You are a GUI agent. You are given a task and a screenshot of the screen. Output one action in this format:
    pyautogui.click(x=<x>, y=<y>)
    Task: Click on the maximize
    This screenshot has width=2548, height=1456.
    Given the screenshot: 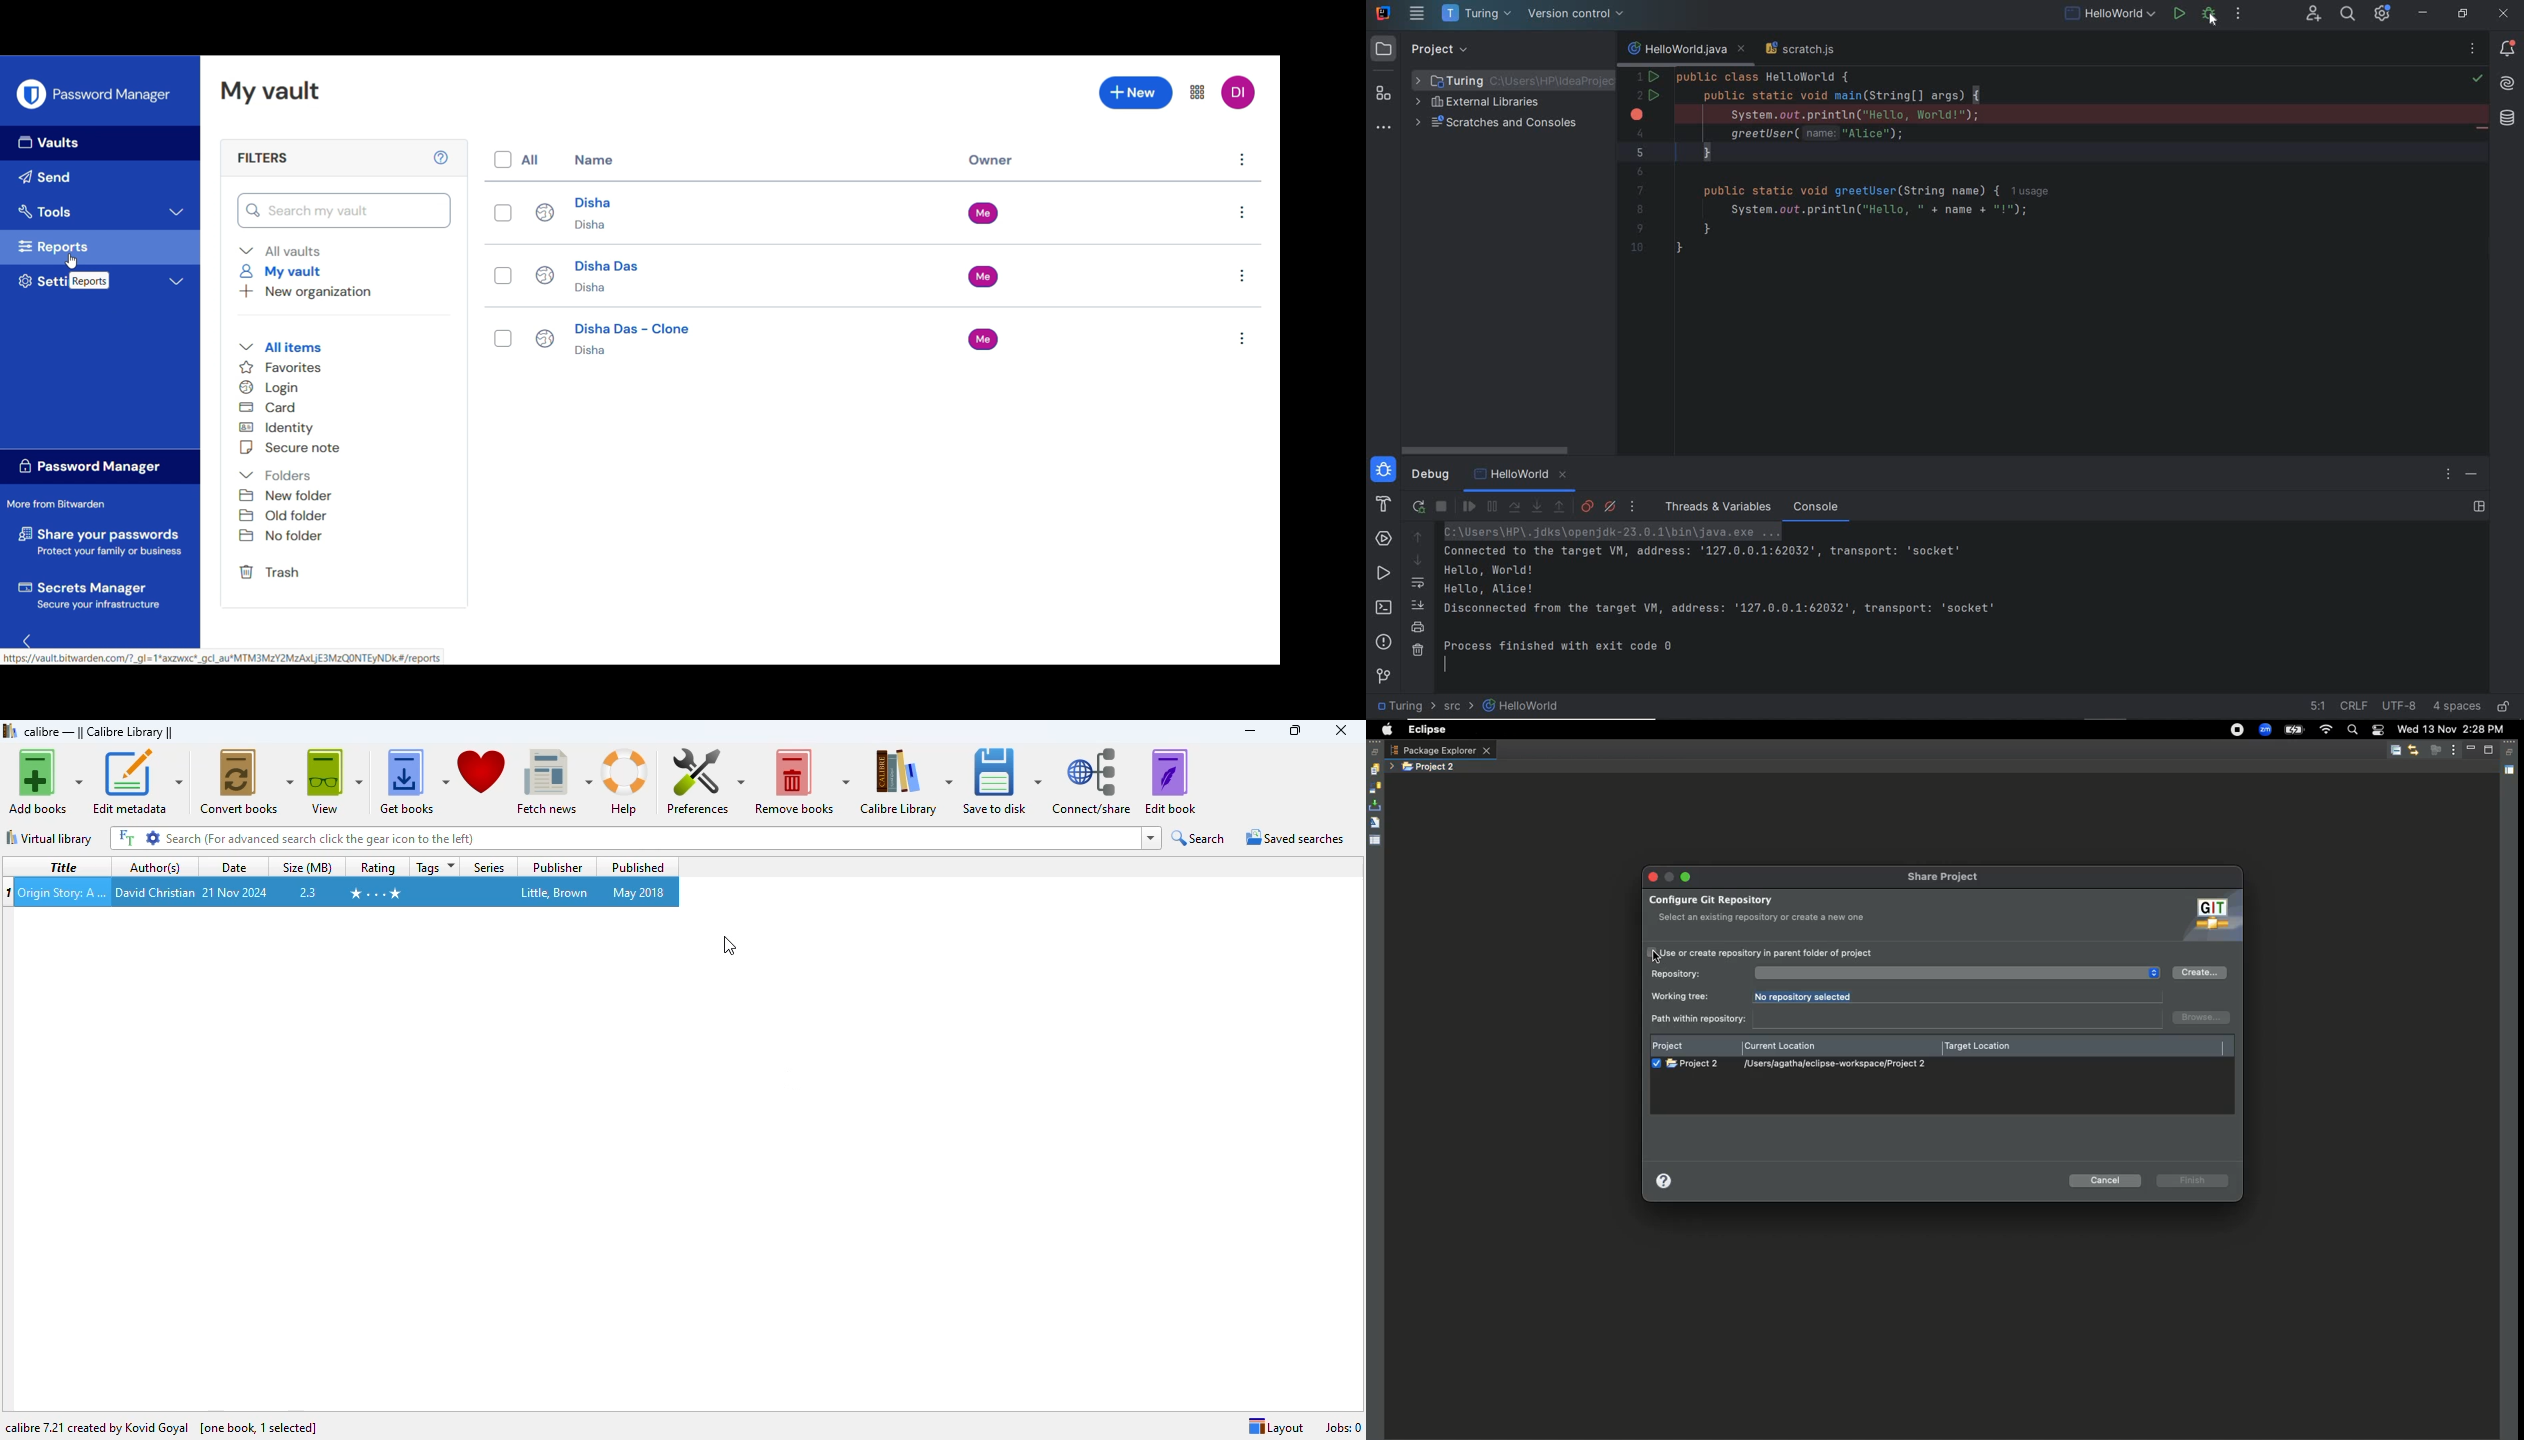 What is the action you would take?
    pyautogui.click(x=1296, y=730)
    